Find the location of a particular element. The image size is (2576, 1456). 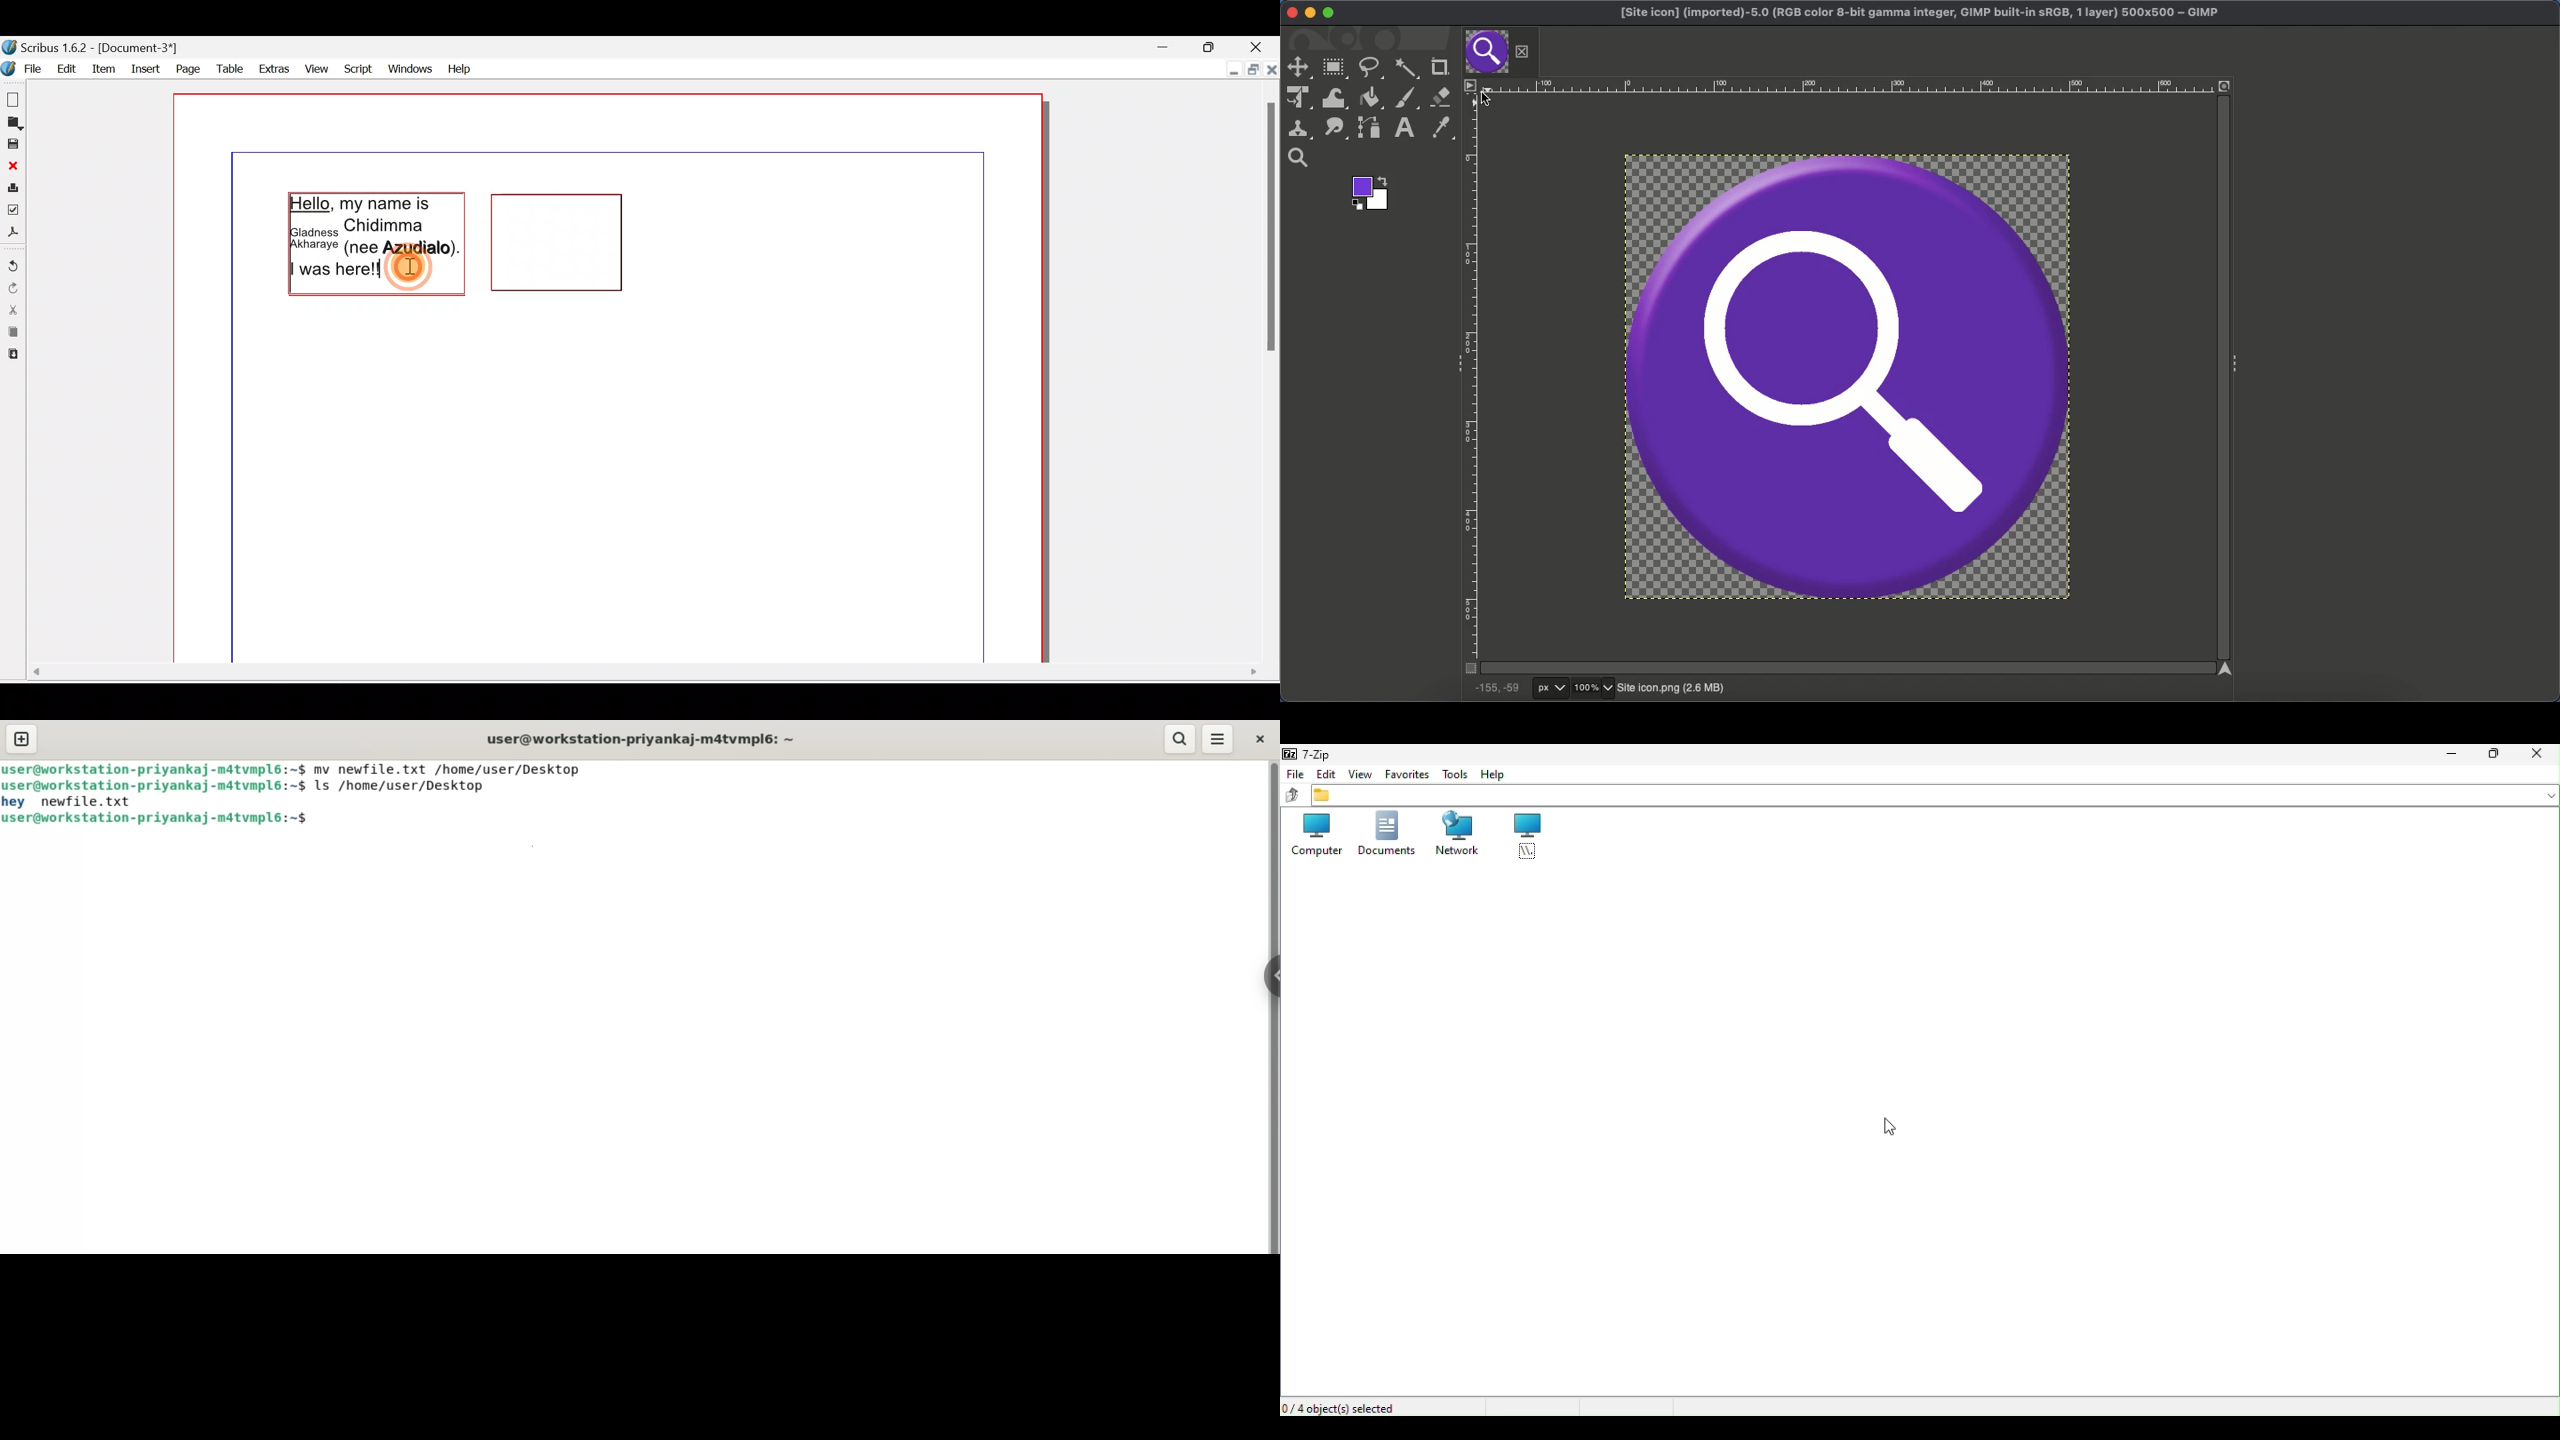

View is located at coordinates (318, 67).